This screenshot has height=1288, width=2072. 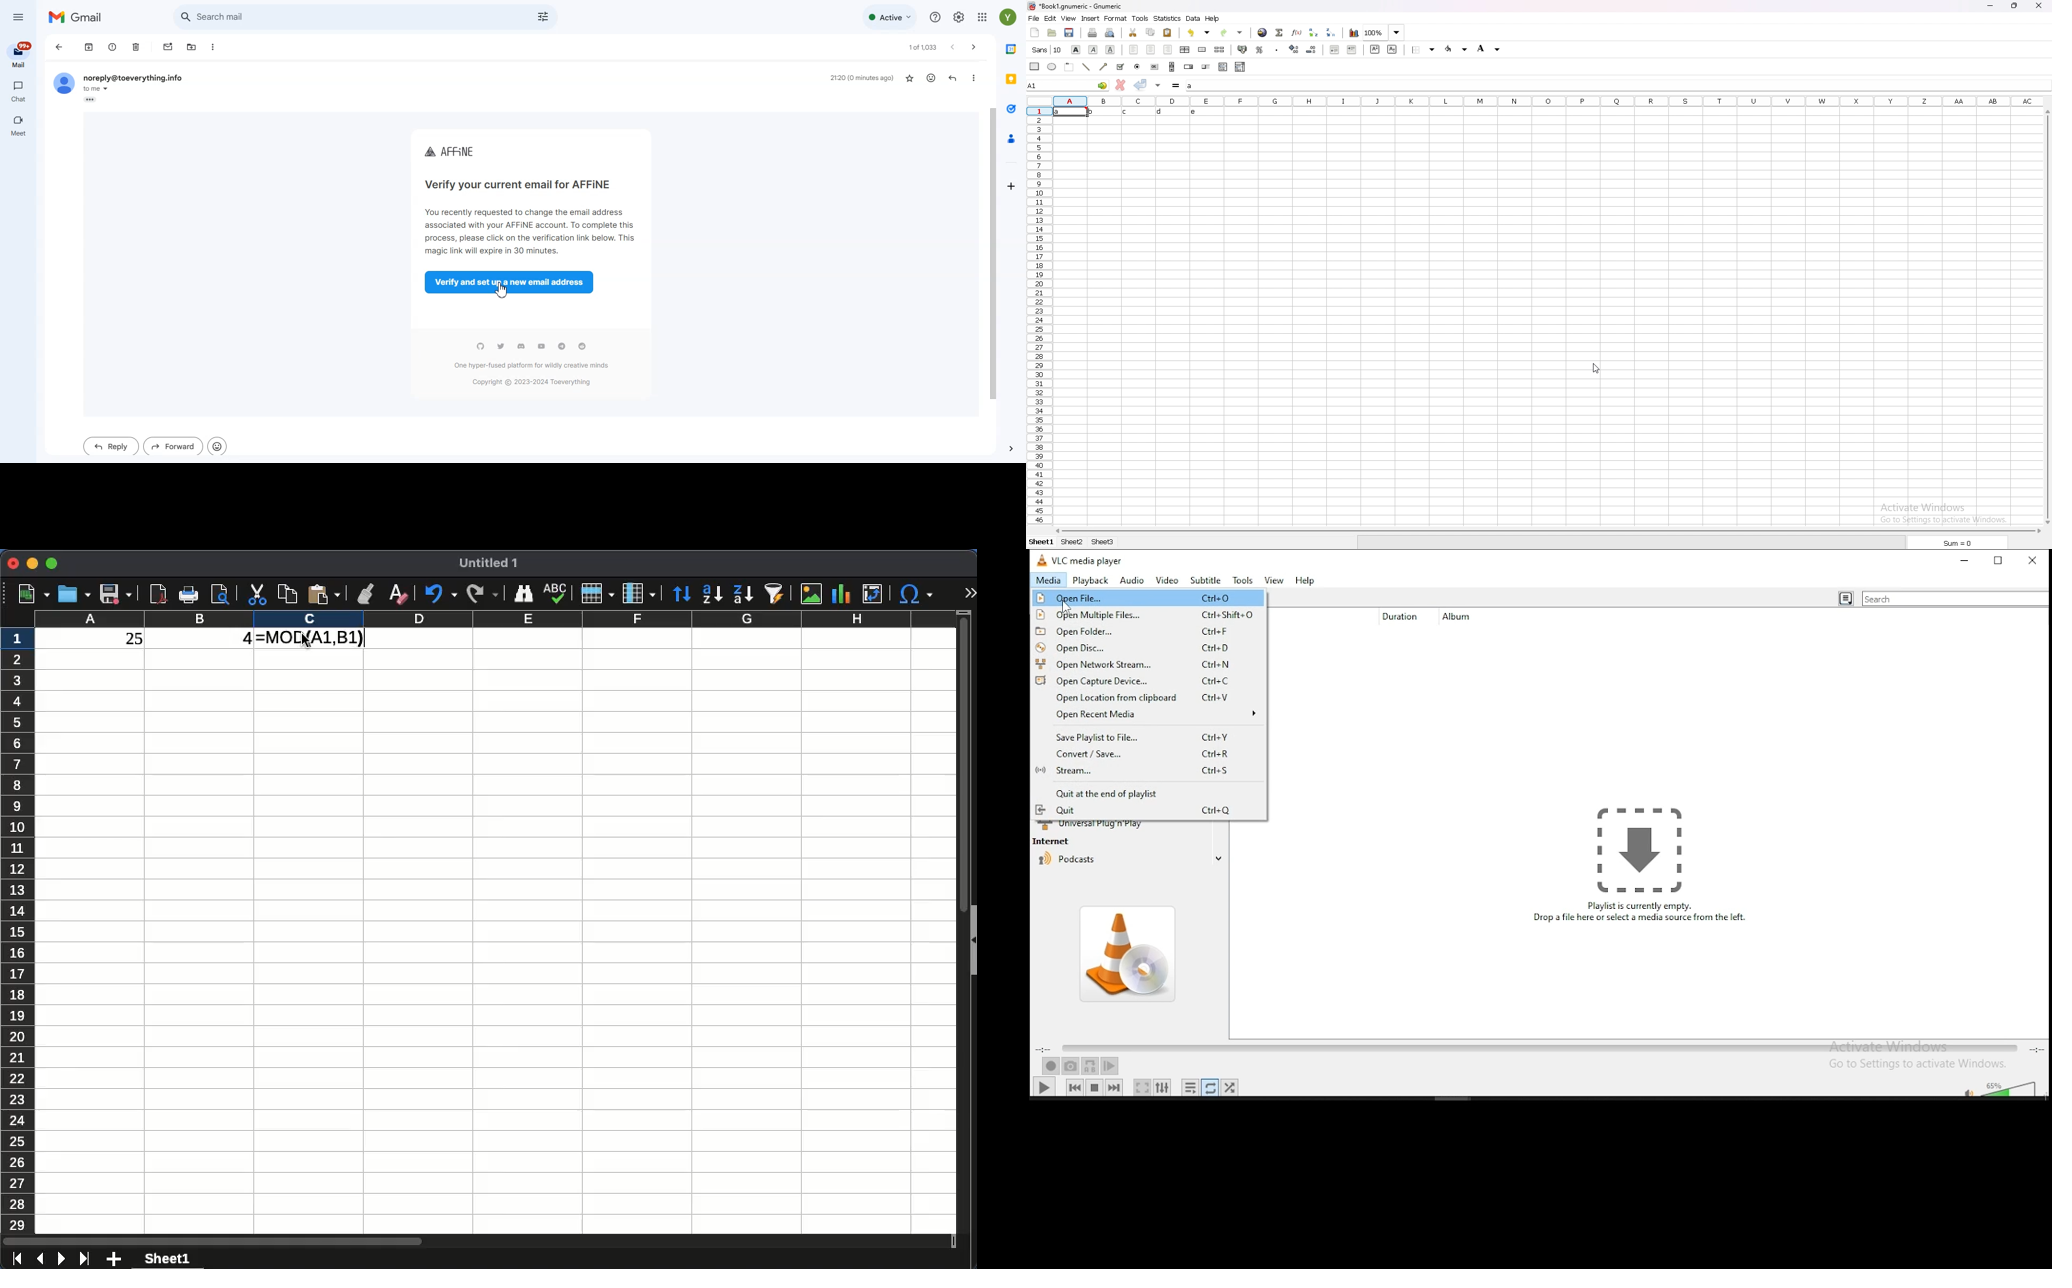 I want to click on toggle playlist, so click(x=1190, y=1088).